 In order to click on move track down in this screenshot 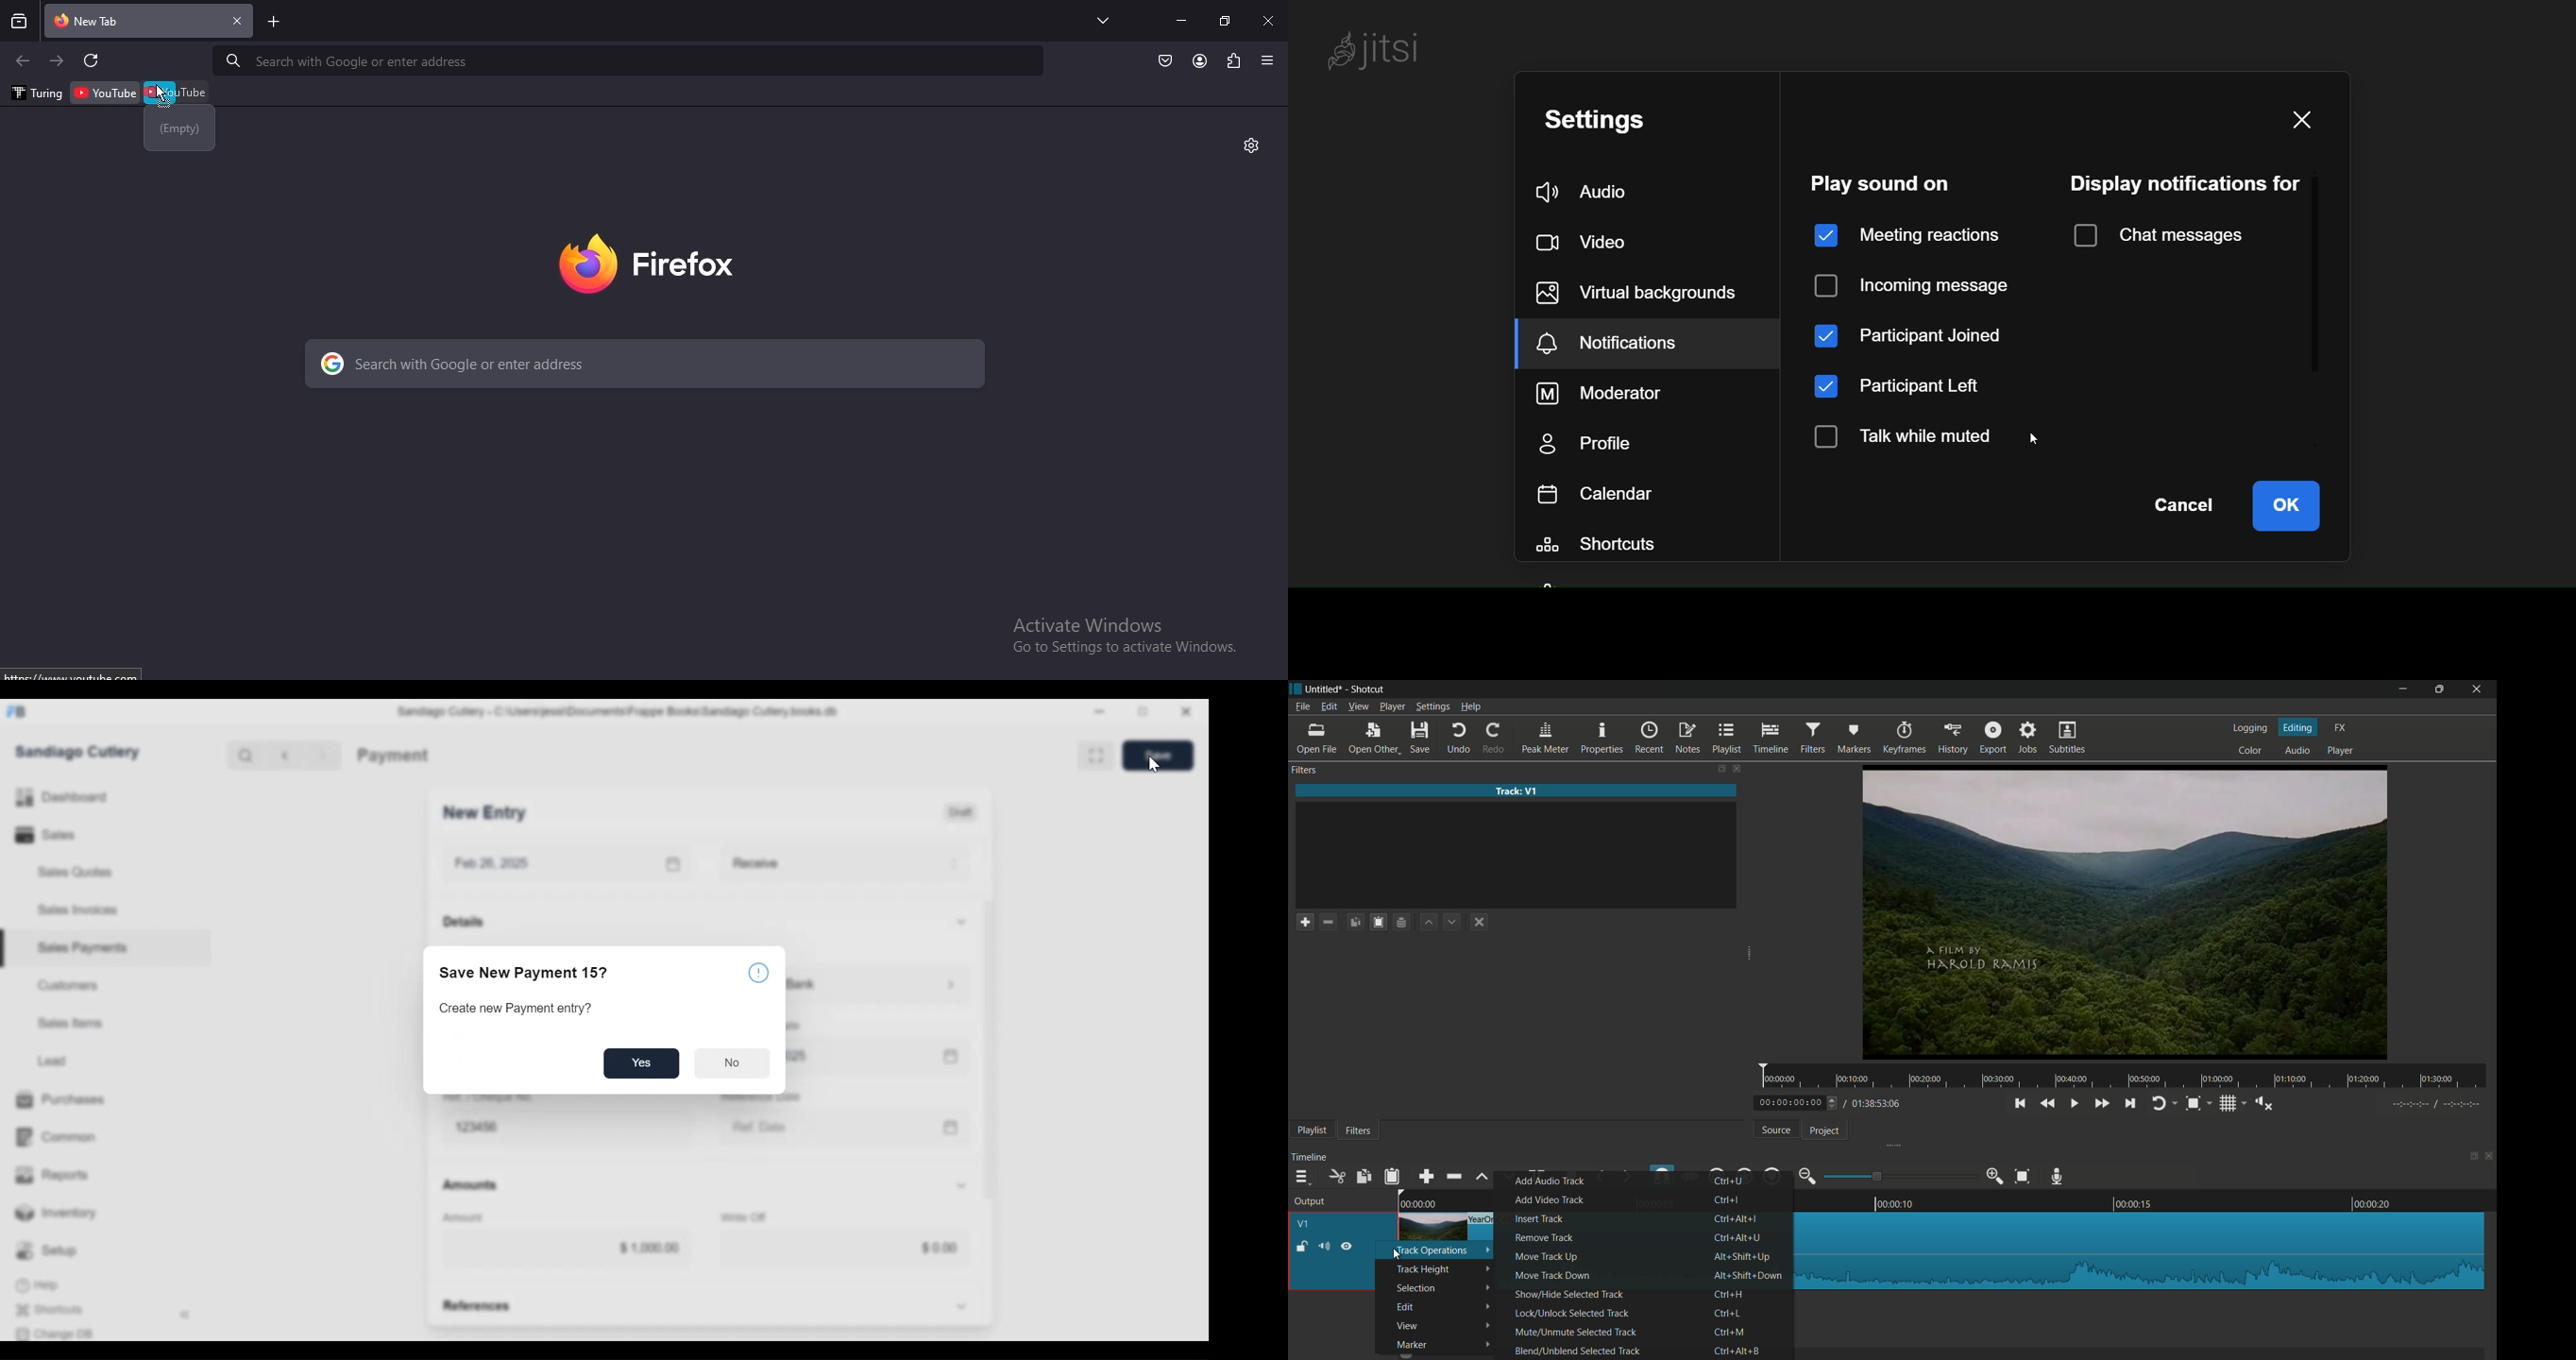, I will do `click(1551, 1275)`.